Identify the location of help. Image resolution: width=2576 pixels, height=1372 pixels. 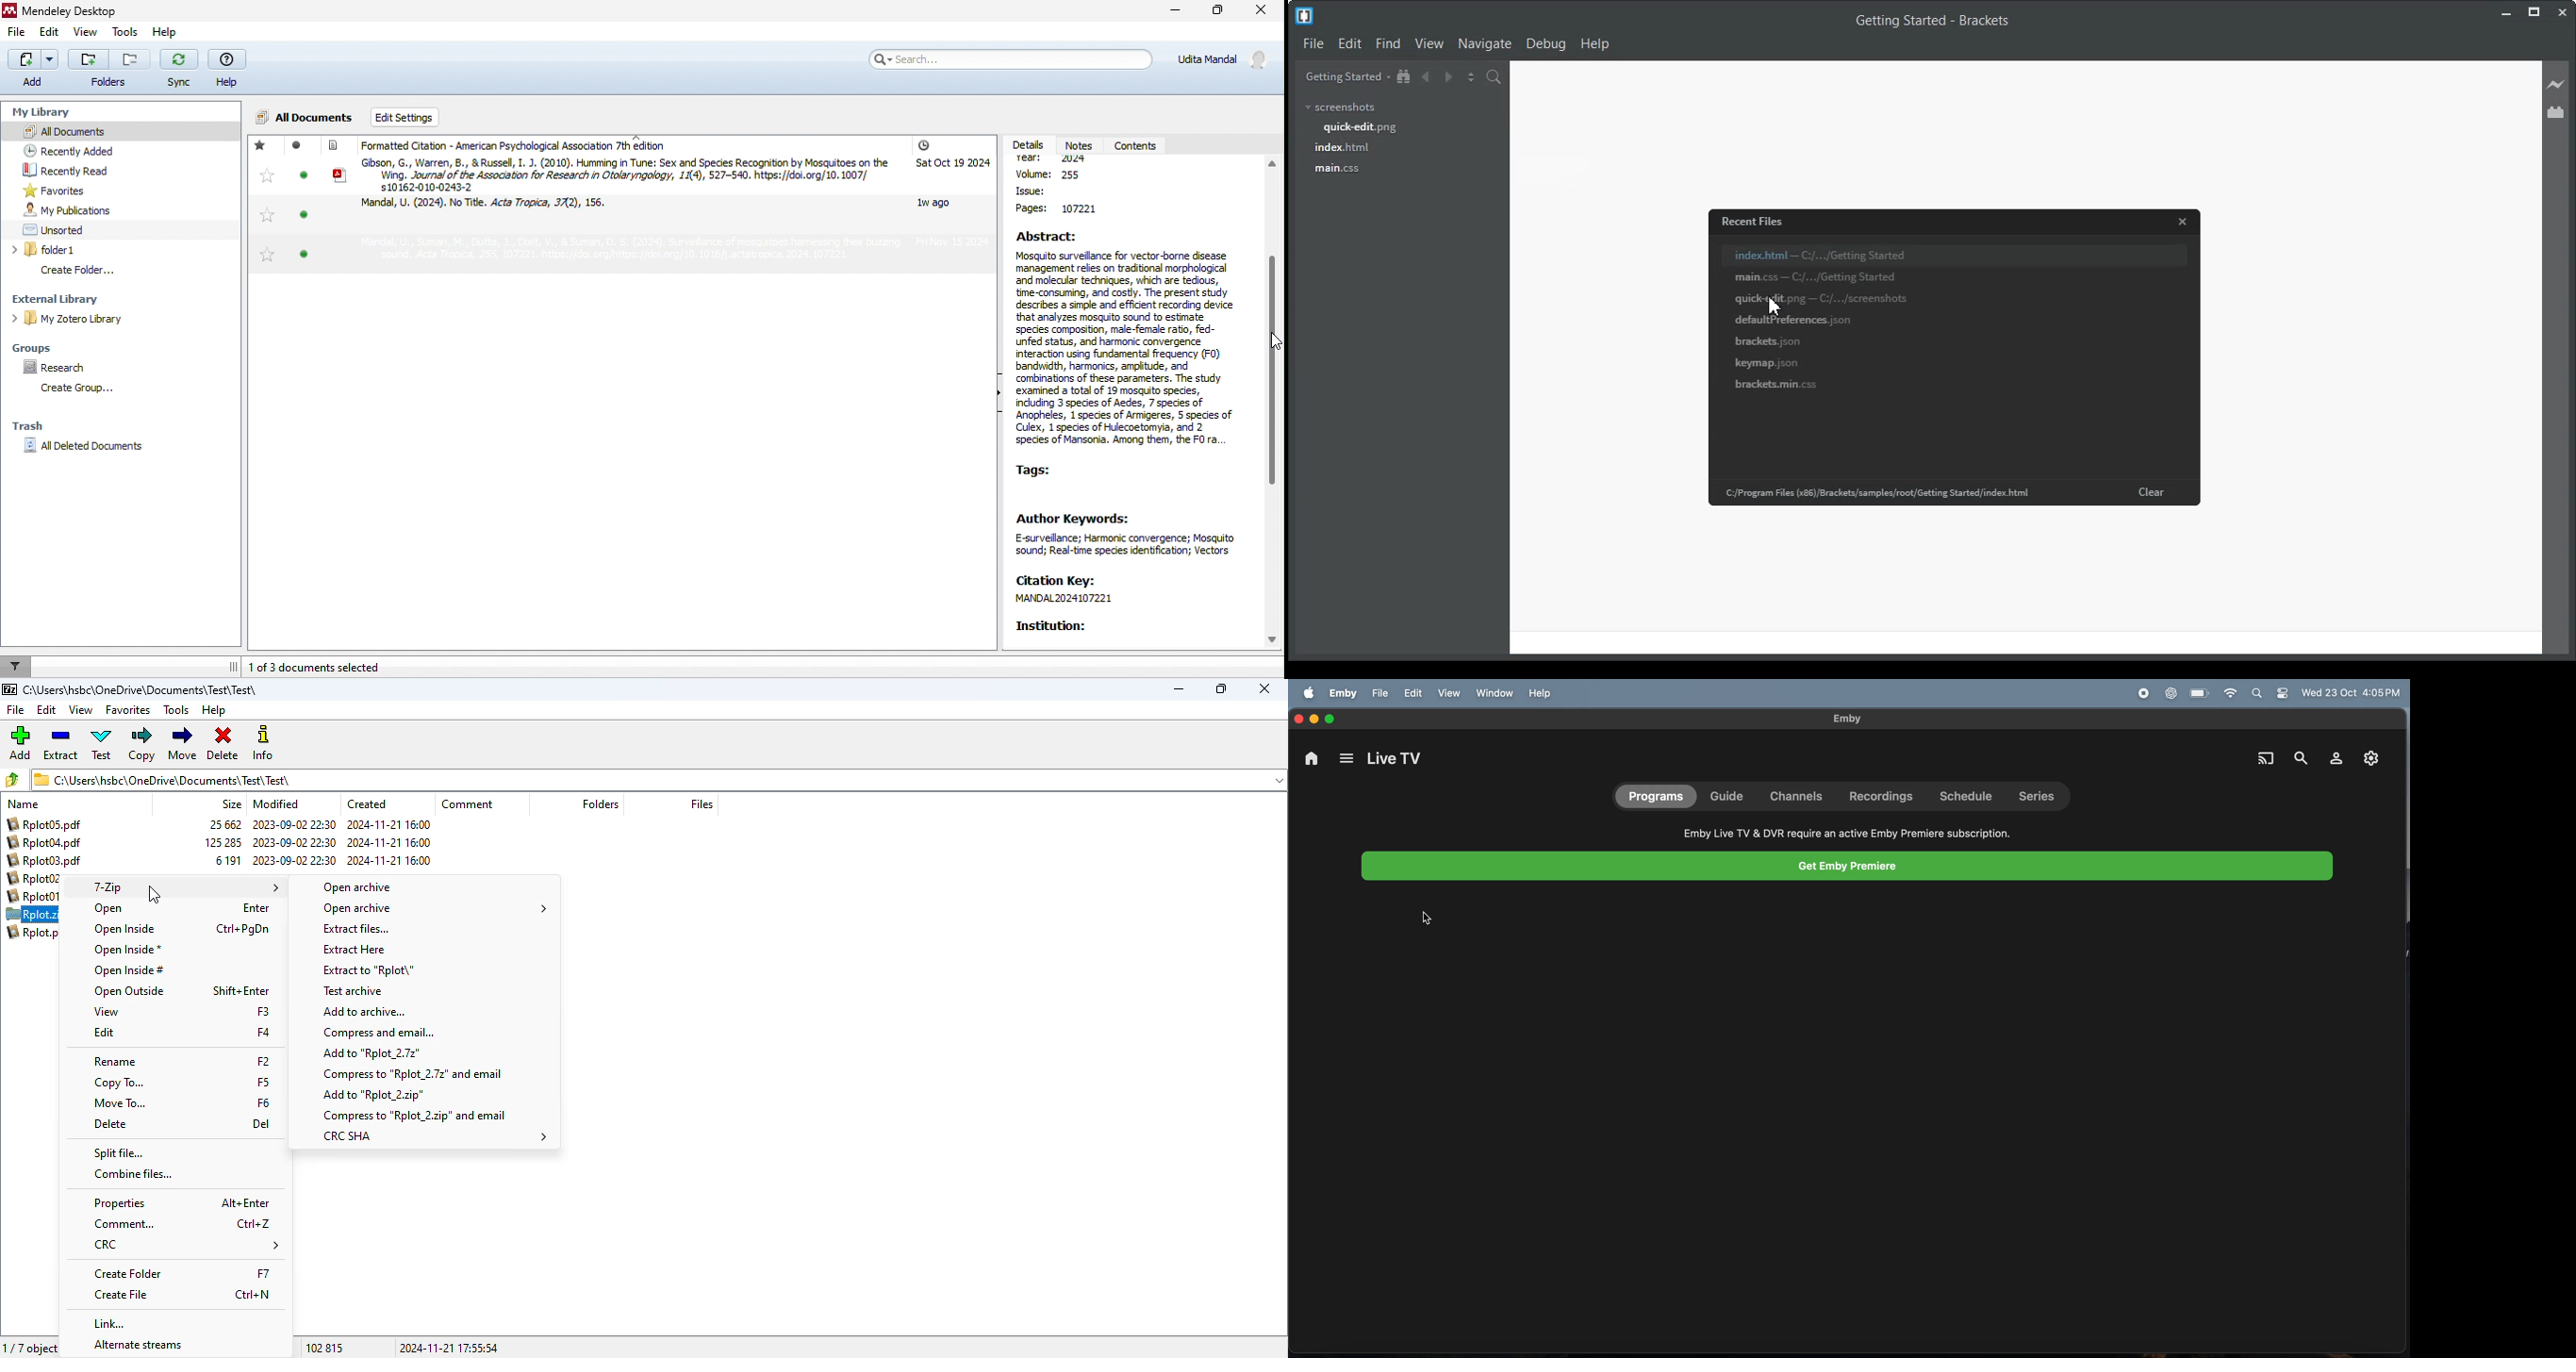
(228, 70).